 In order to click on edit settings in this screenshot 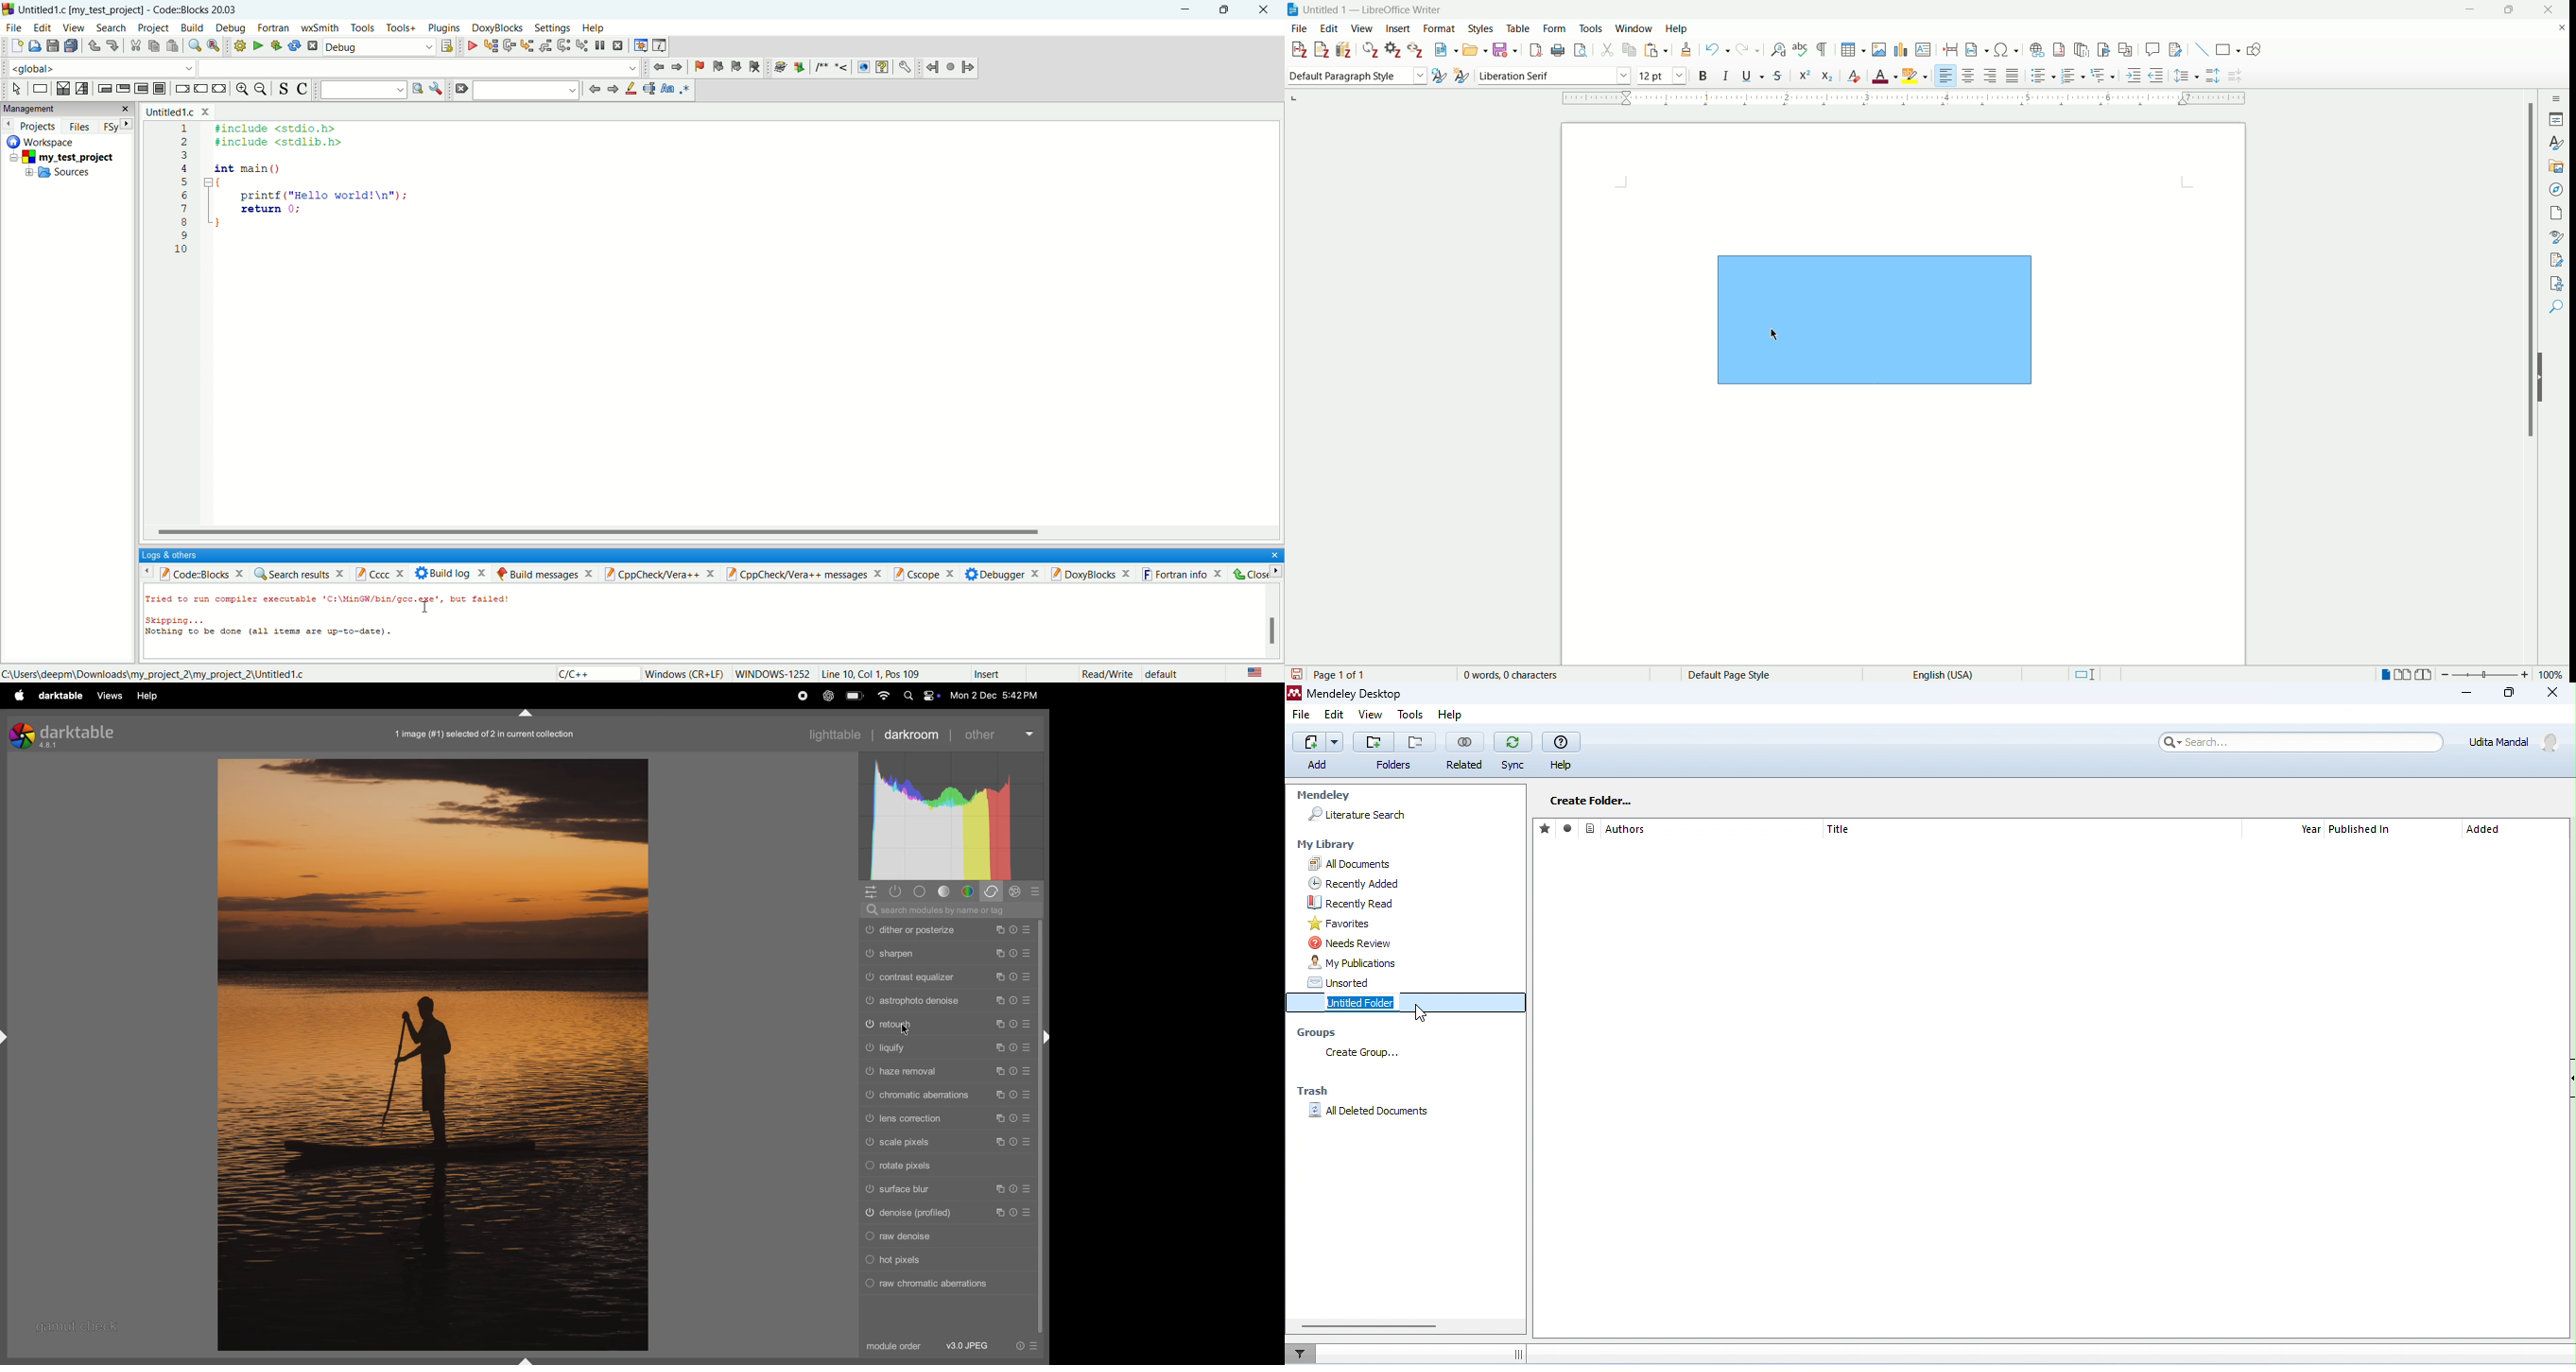, I will do `click(1690, 799)`.